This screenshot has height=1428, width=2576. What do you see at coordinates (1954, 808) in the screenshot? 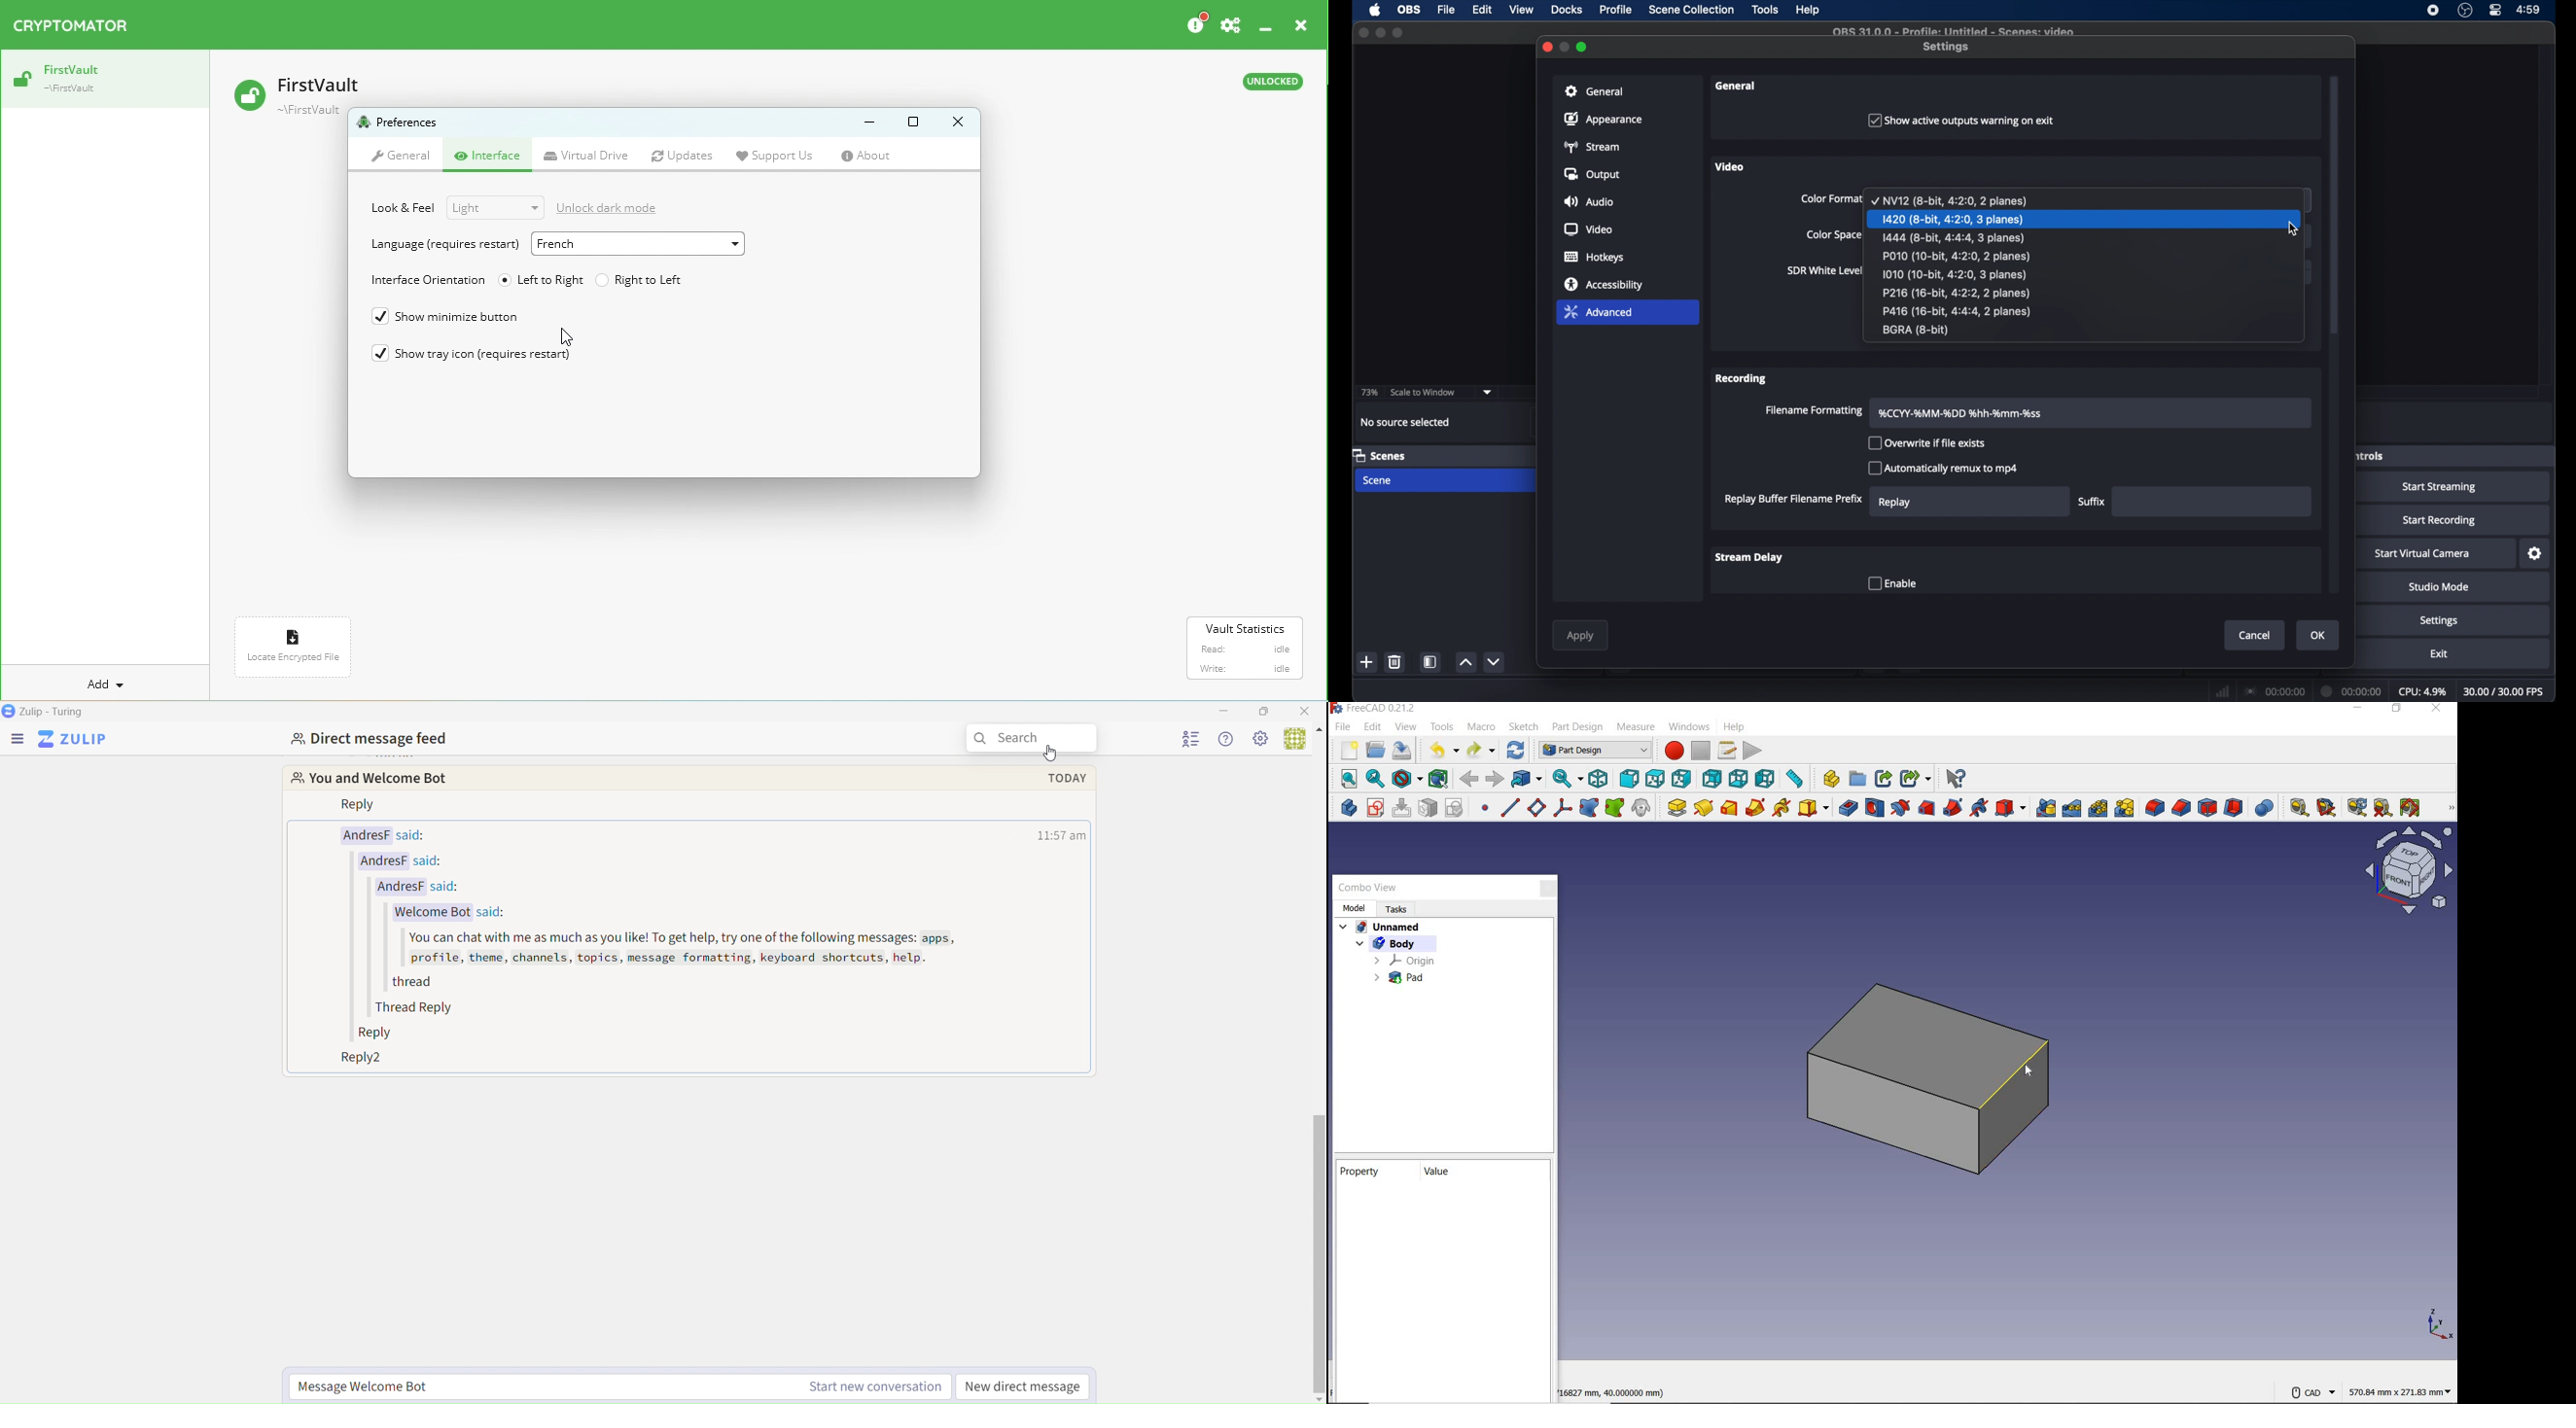
I see `subtractive pipe` at bounding box center [1954, 808].